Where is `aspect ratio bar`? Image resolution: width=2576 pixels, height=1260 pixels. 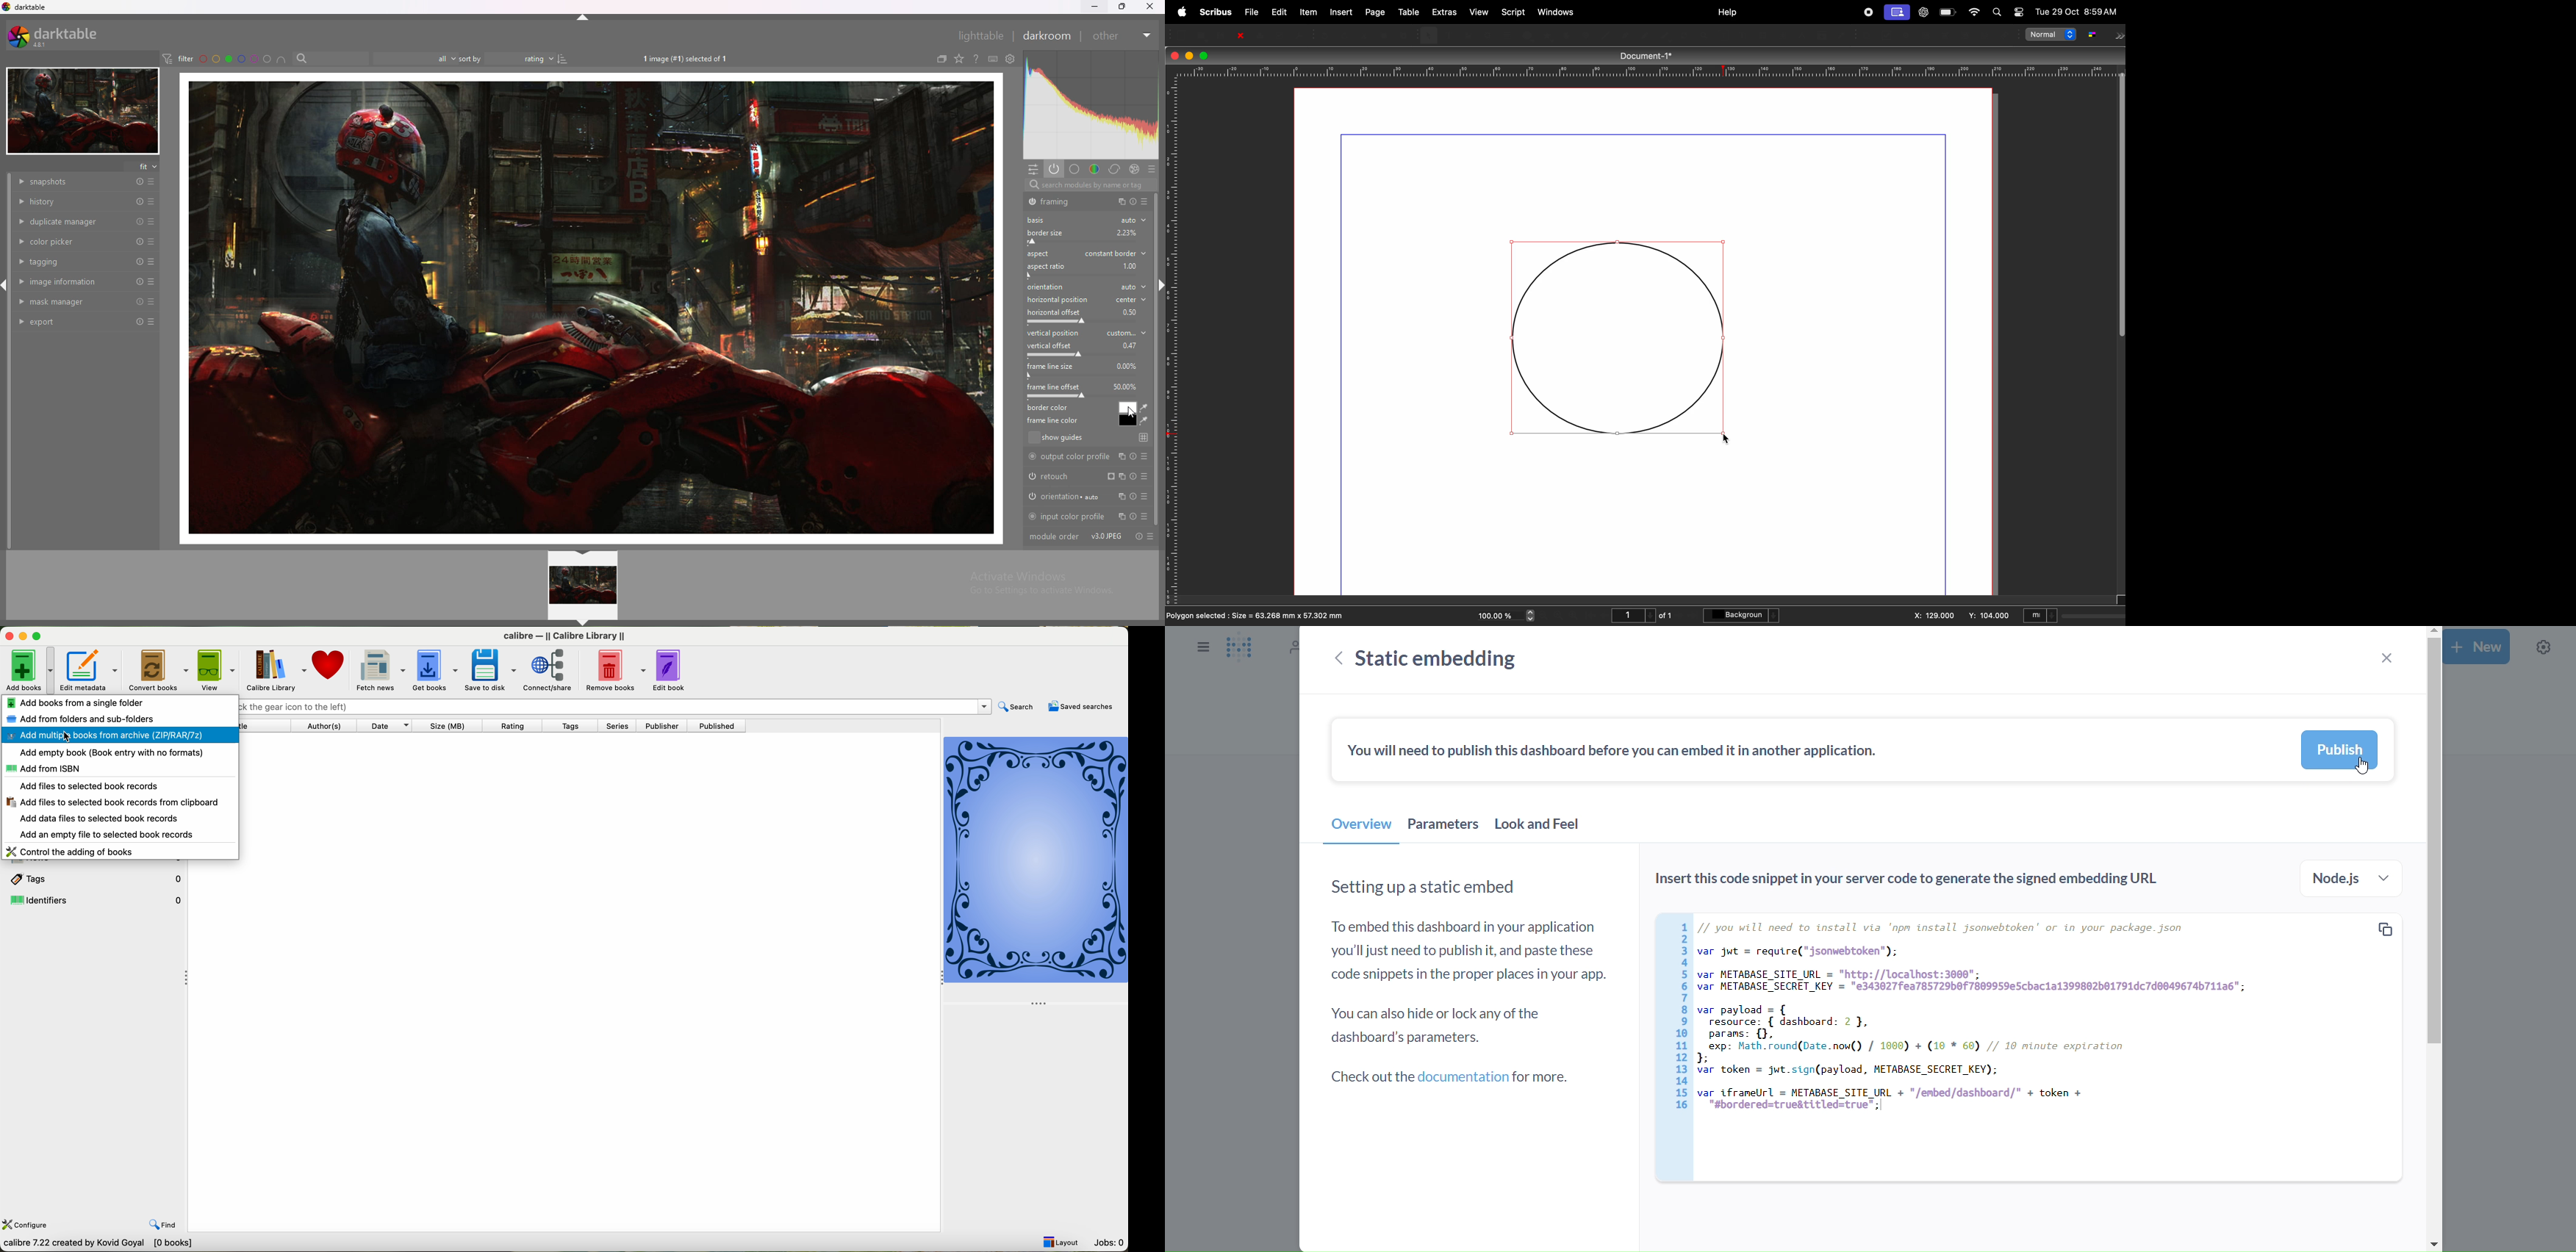 aspect ratio bar is located at coordinates (1081, 275).